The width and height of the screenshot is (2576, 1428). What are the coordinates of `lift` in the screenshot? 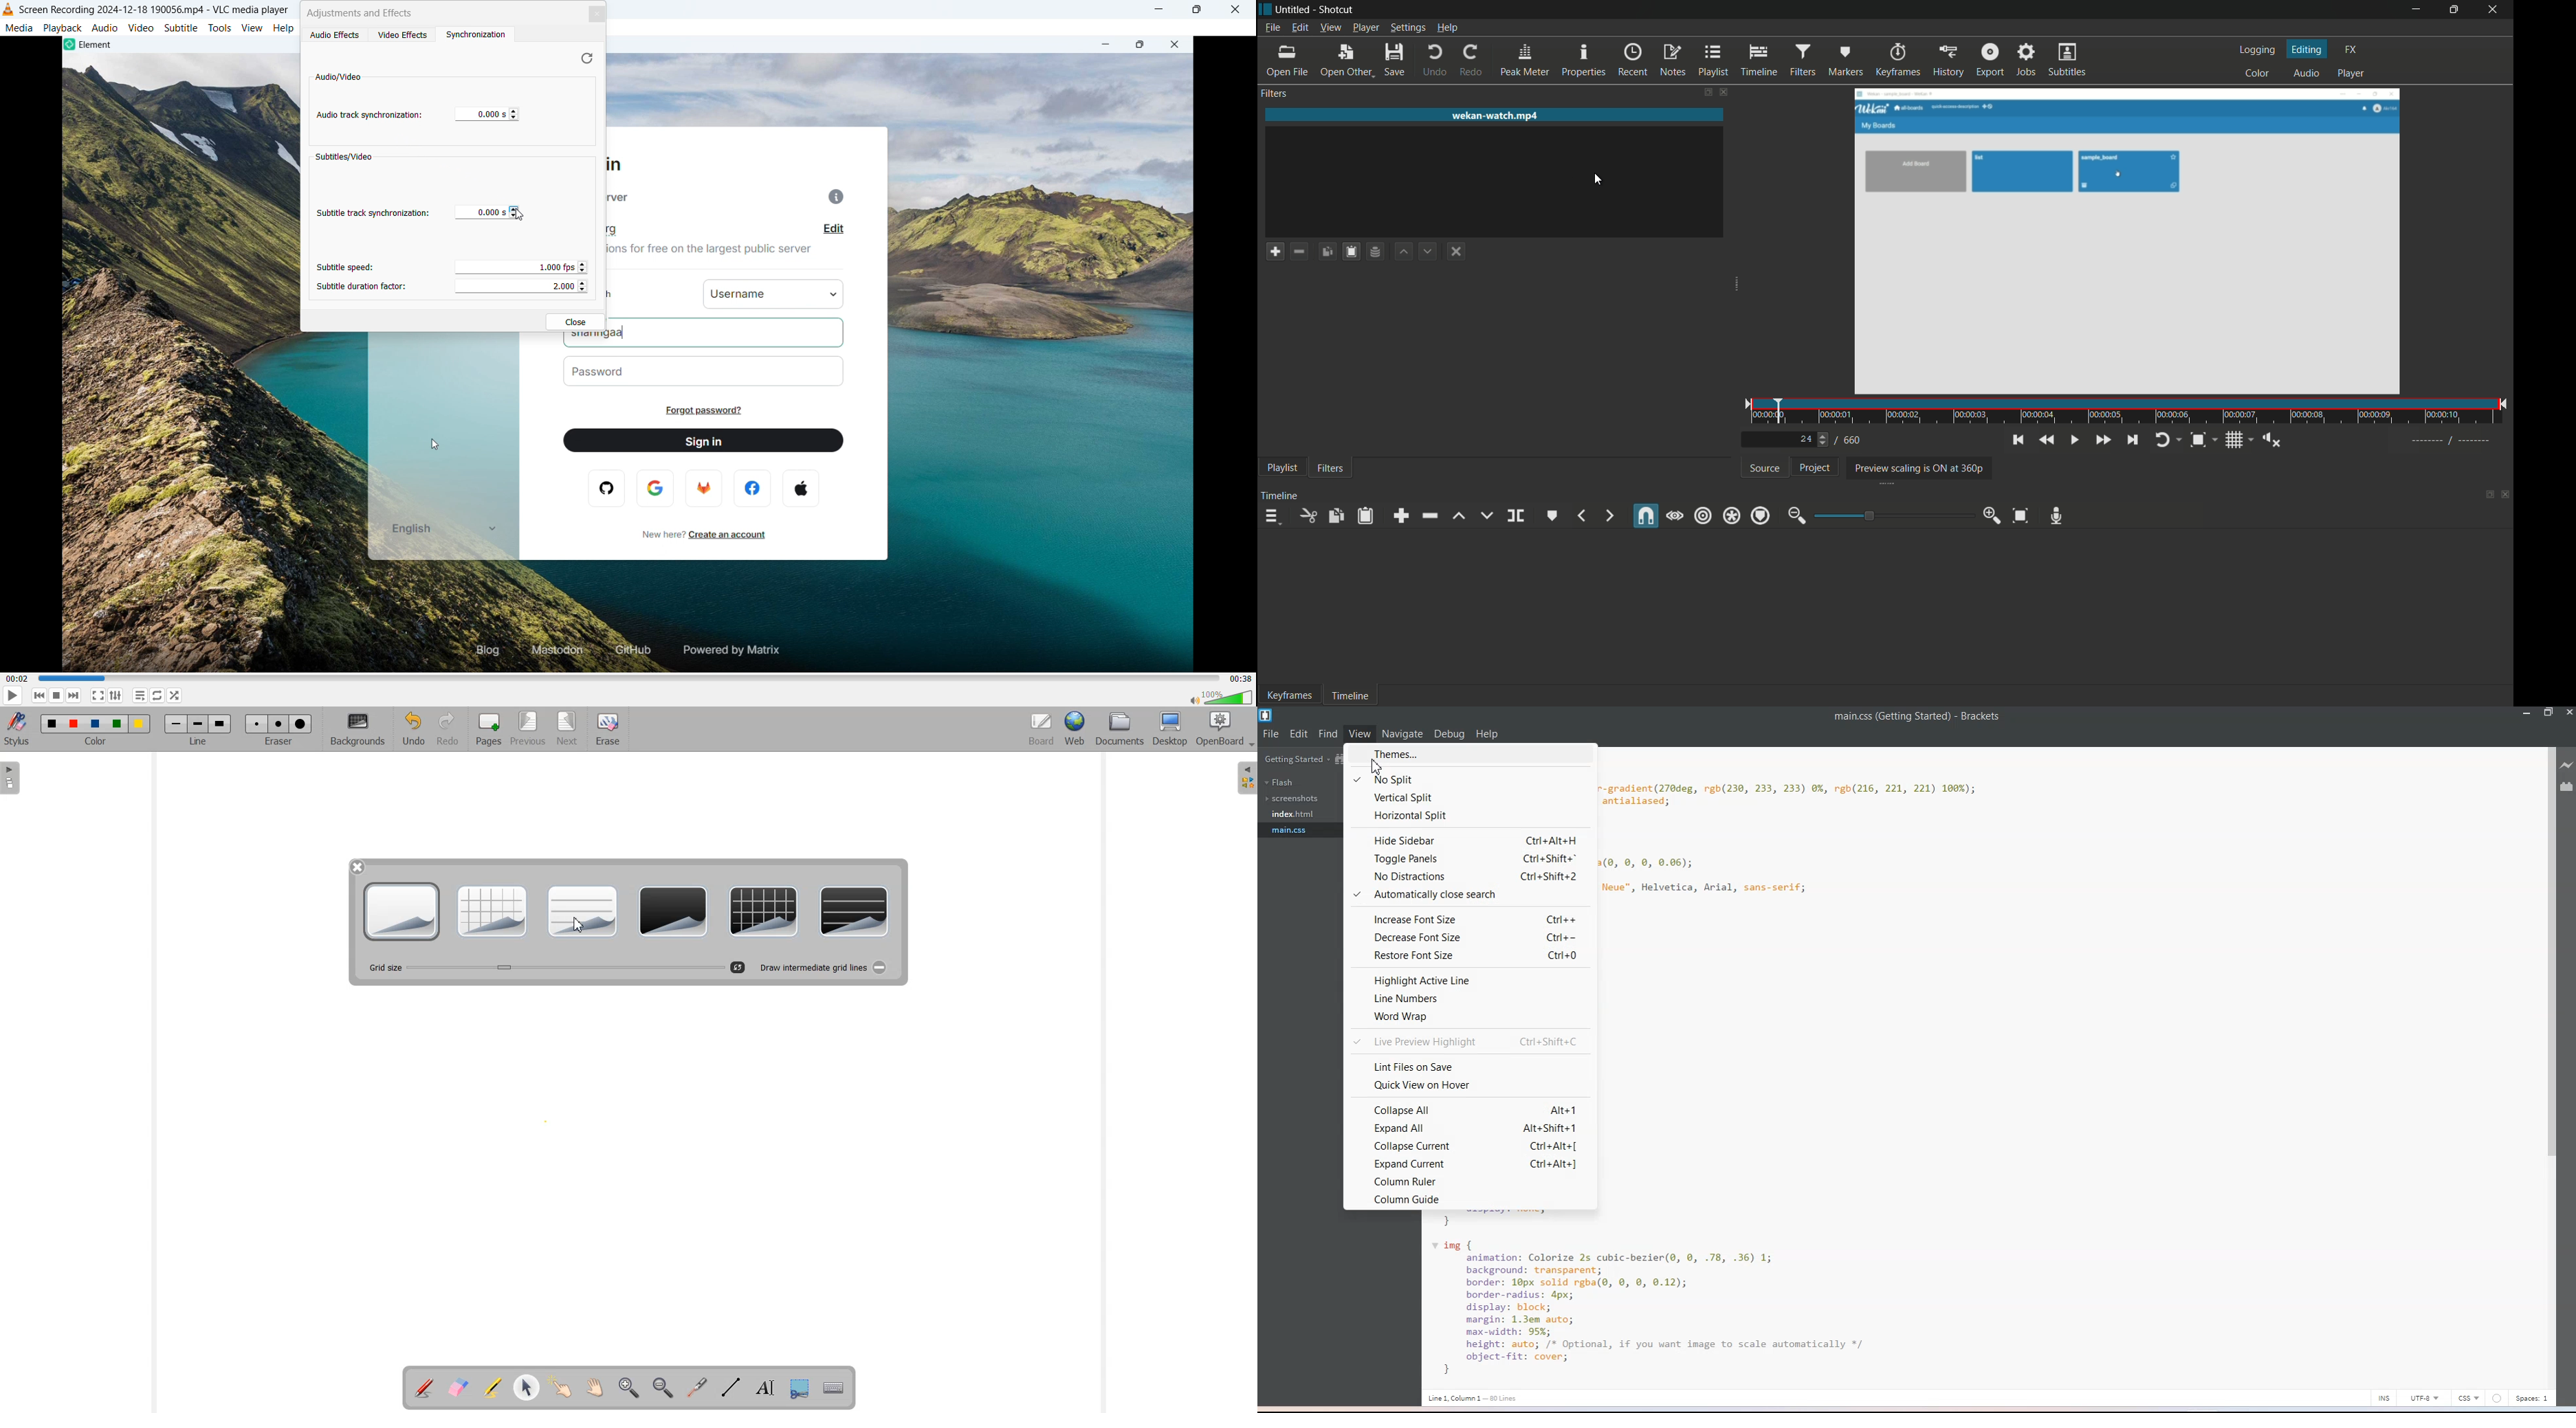 It's located at (1458, 516).